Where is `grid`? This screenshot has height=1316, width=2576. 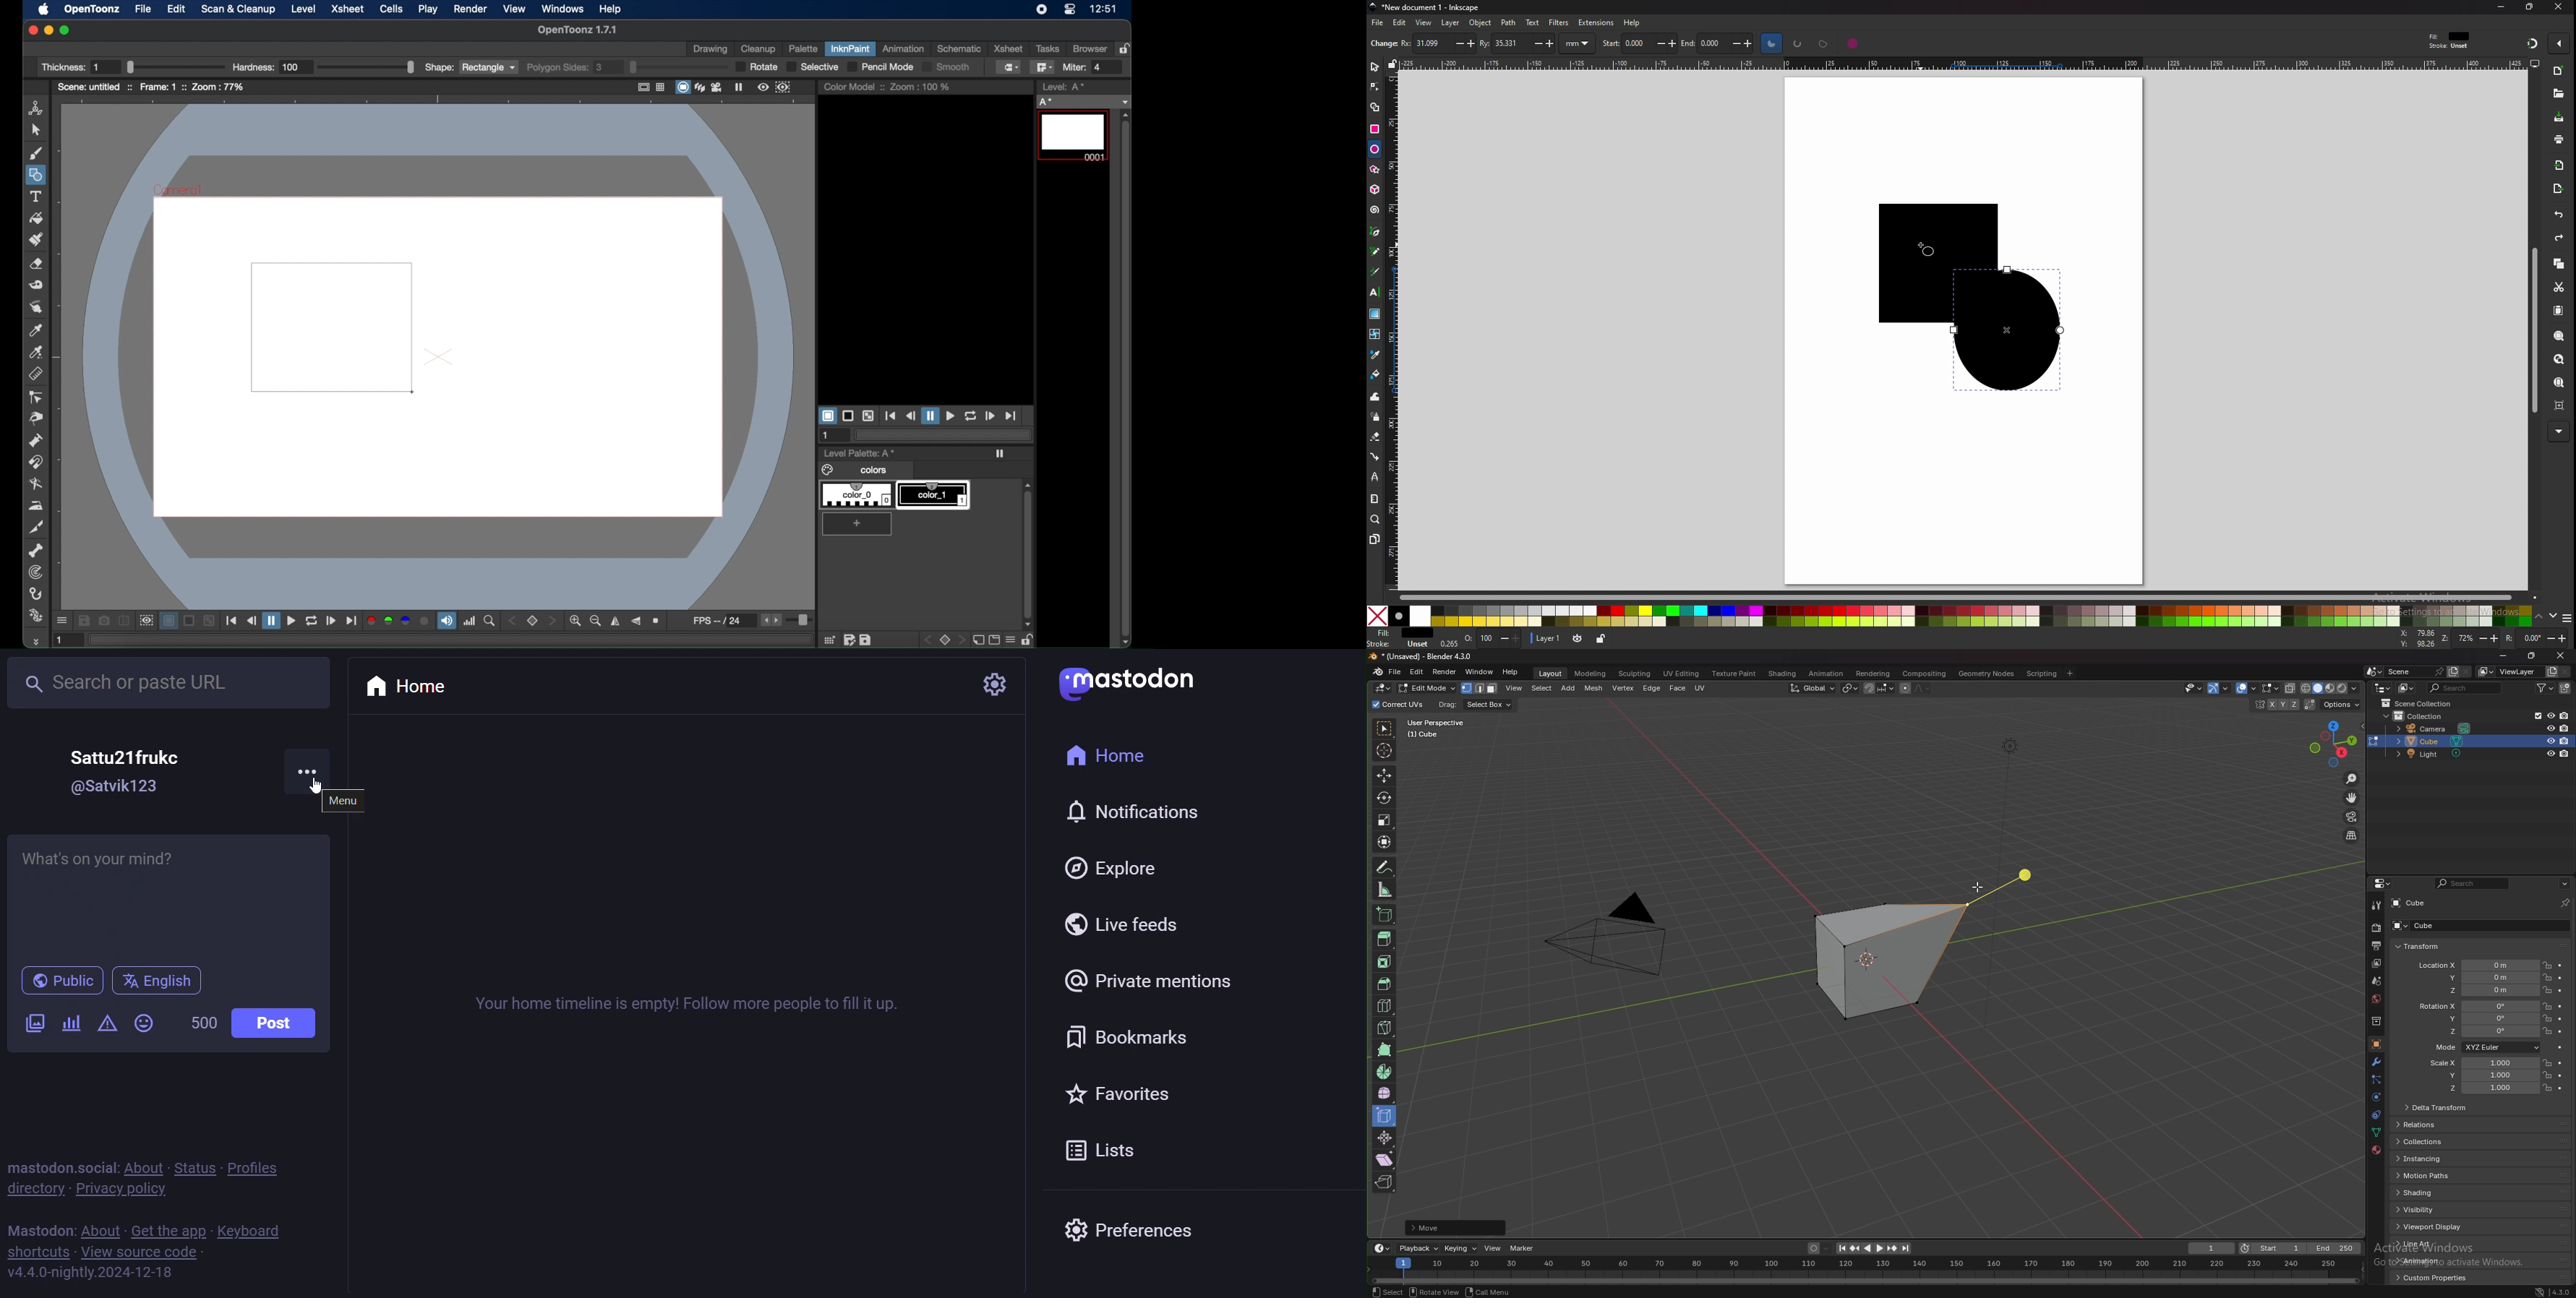 grid is located at coordinates (830, 639).